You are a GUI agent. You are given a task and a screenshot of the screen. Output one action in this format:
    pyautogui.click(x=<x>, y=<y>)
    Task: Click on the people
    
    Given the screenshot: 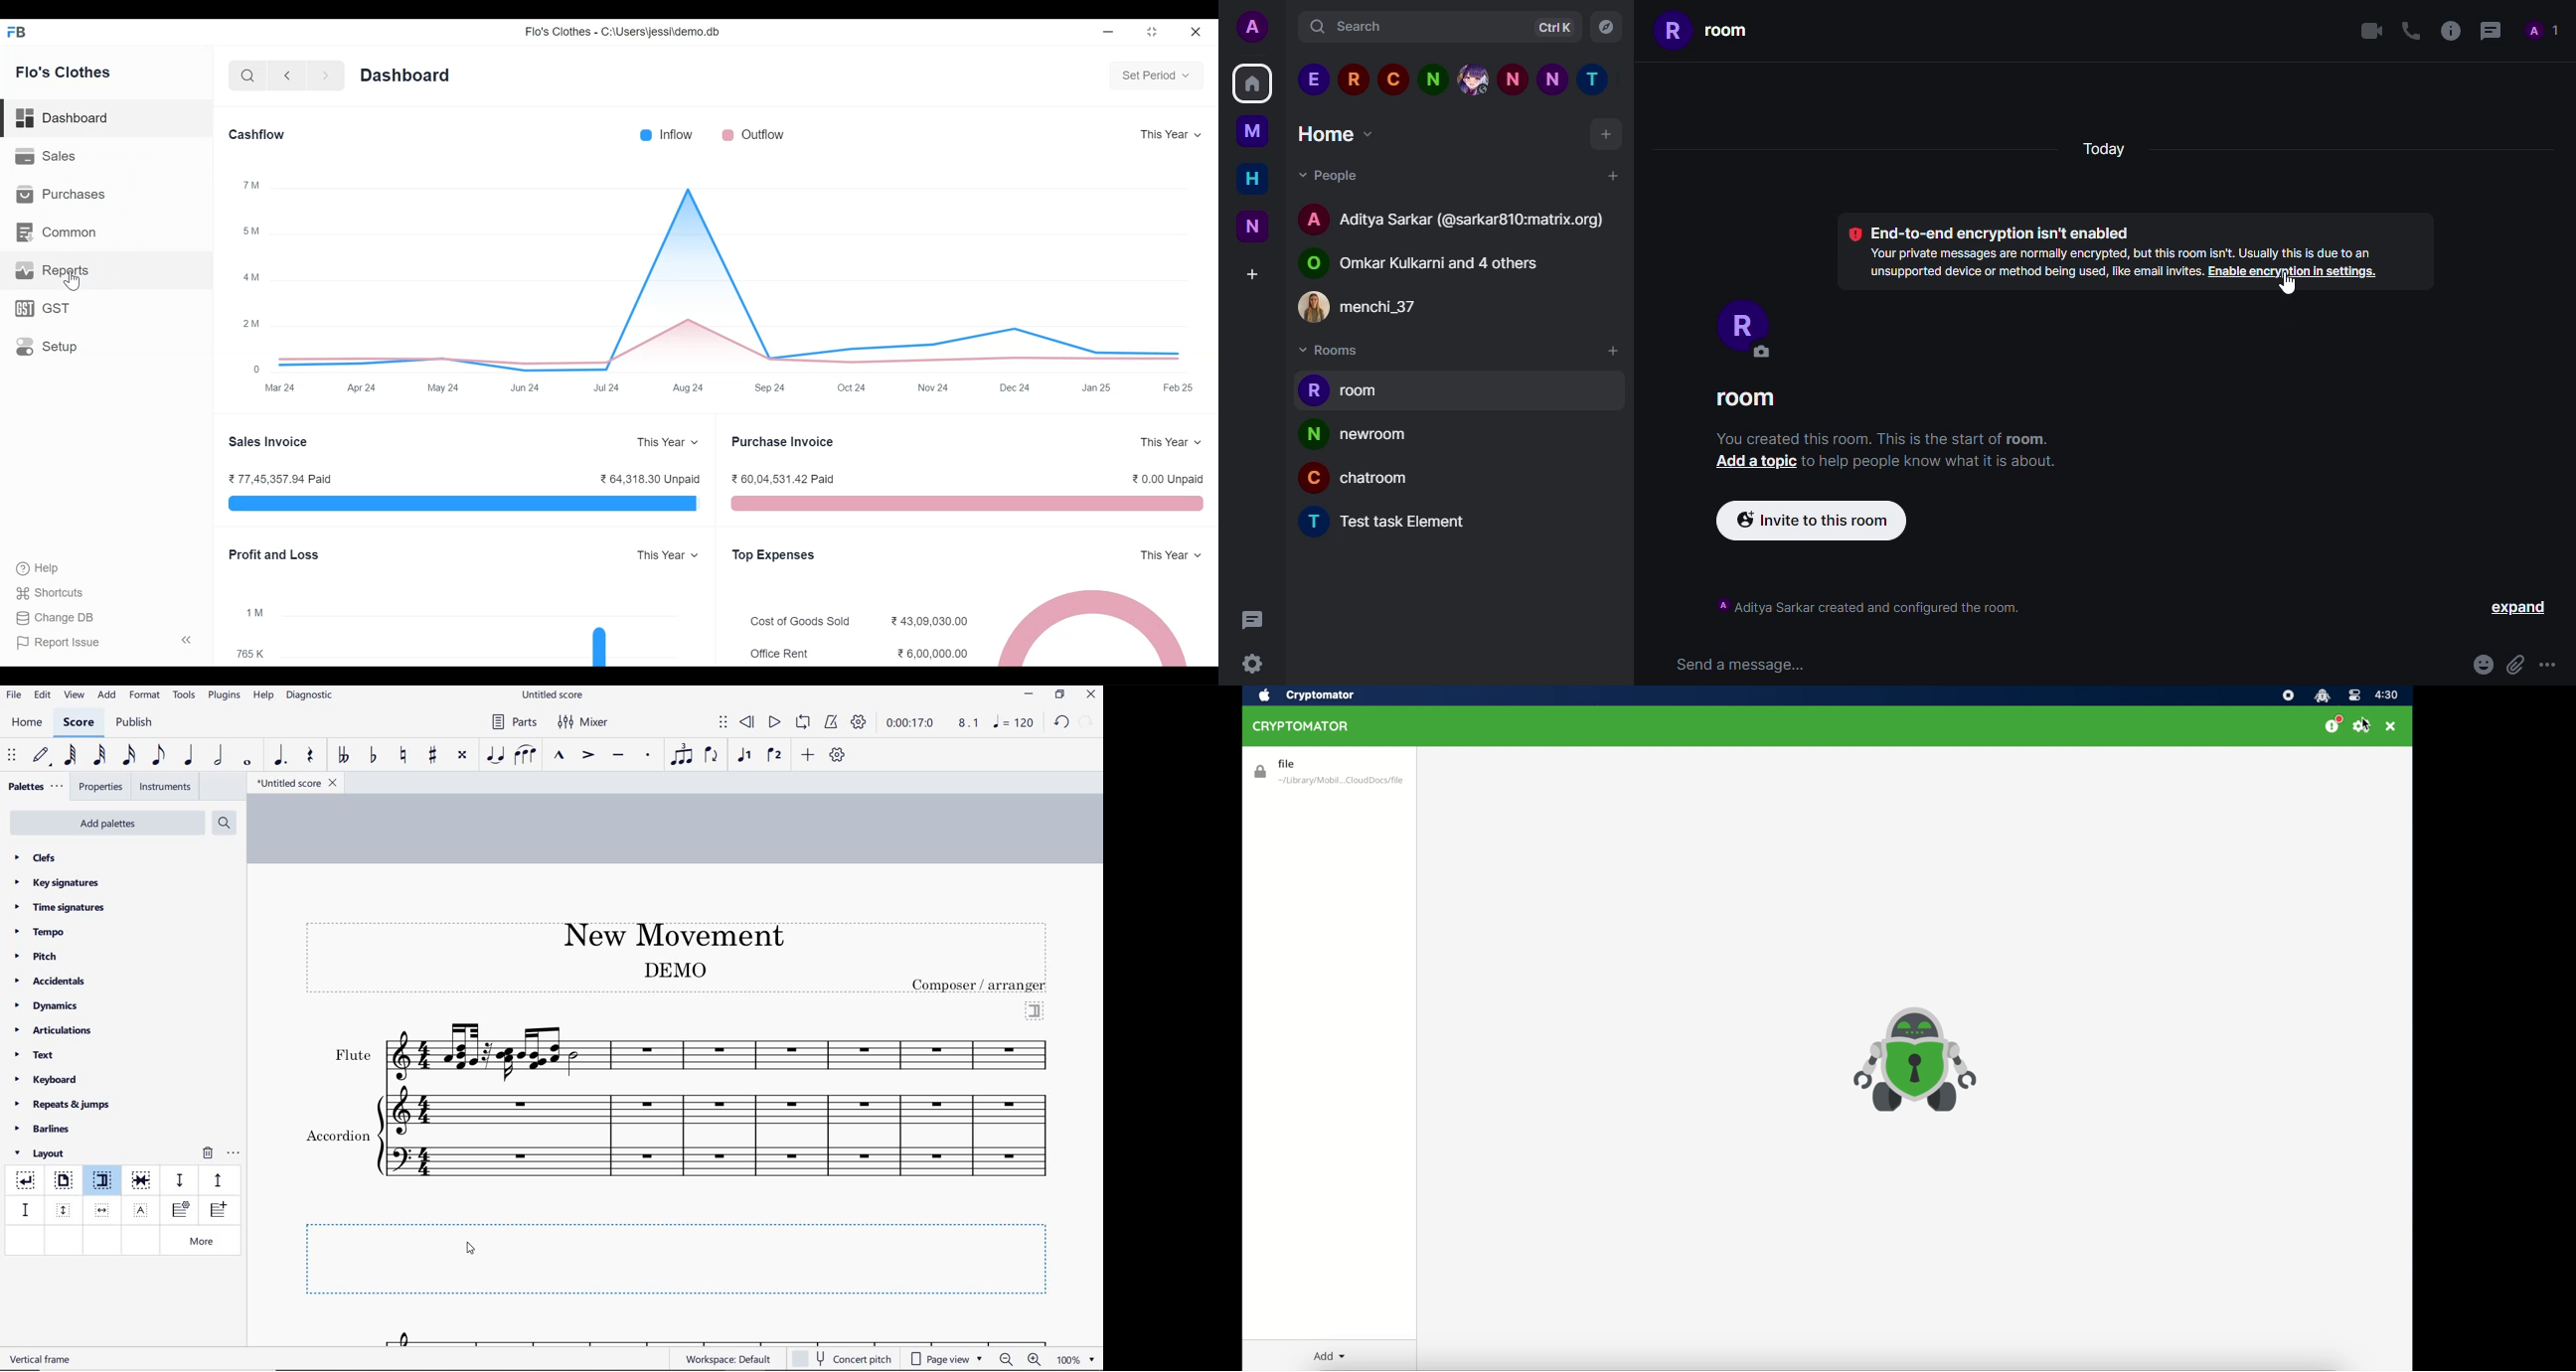 What is the action you would take?
    pyautogui.click(x=1380, y=309)
    